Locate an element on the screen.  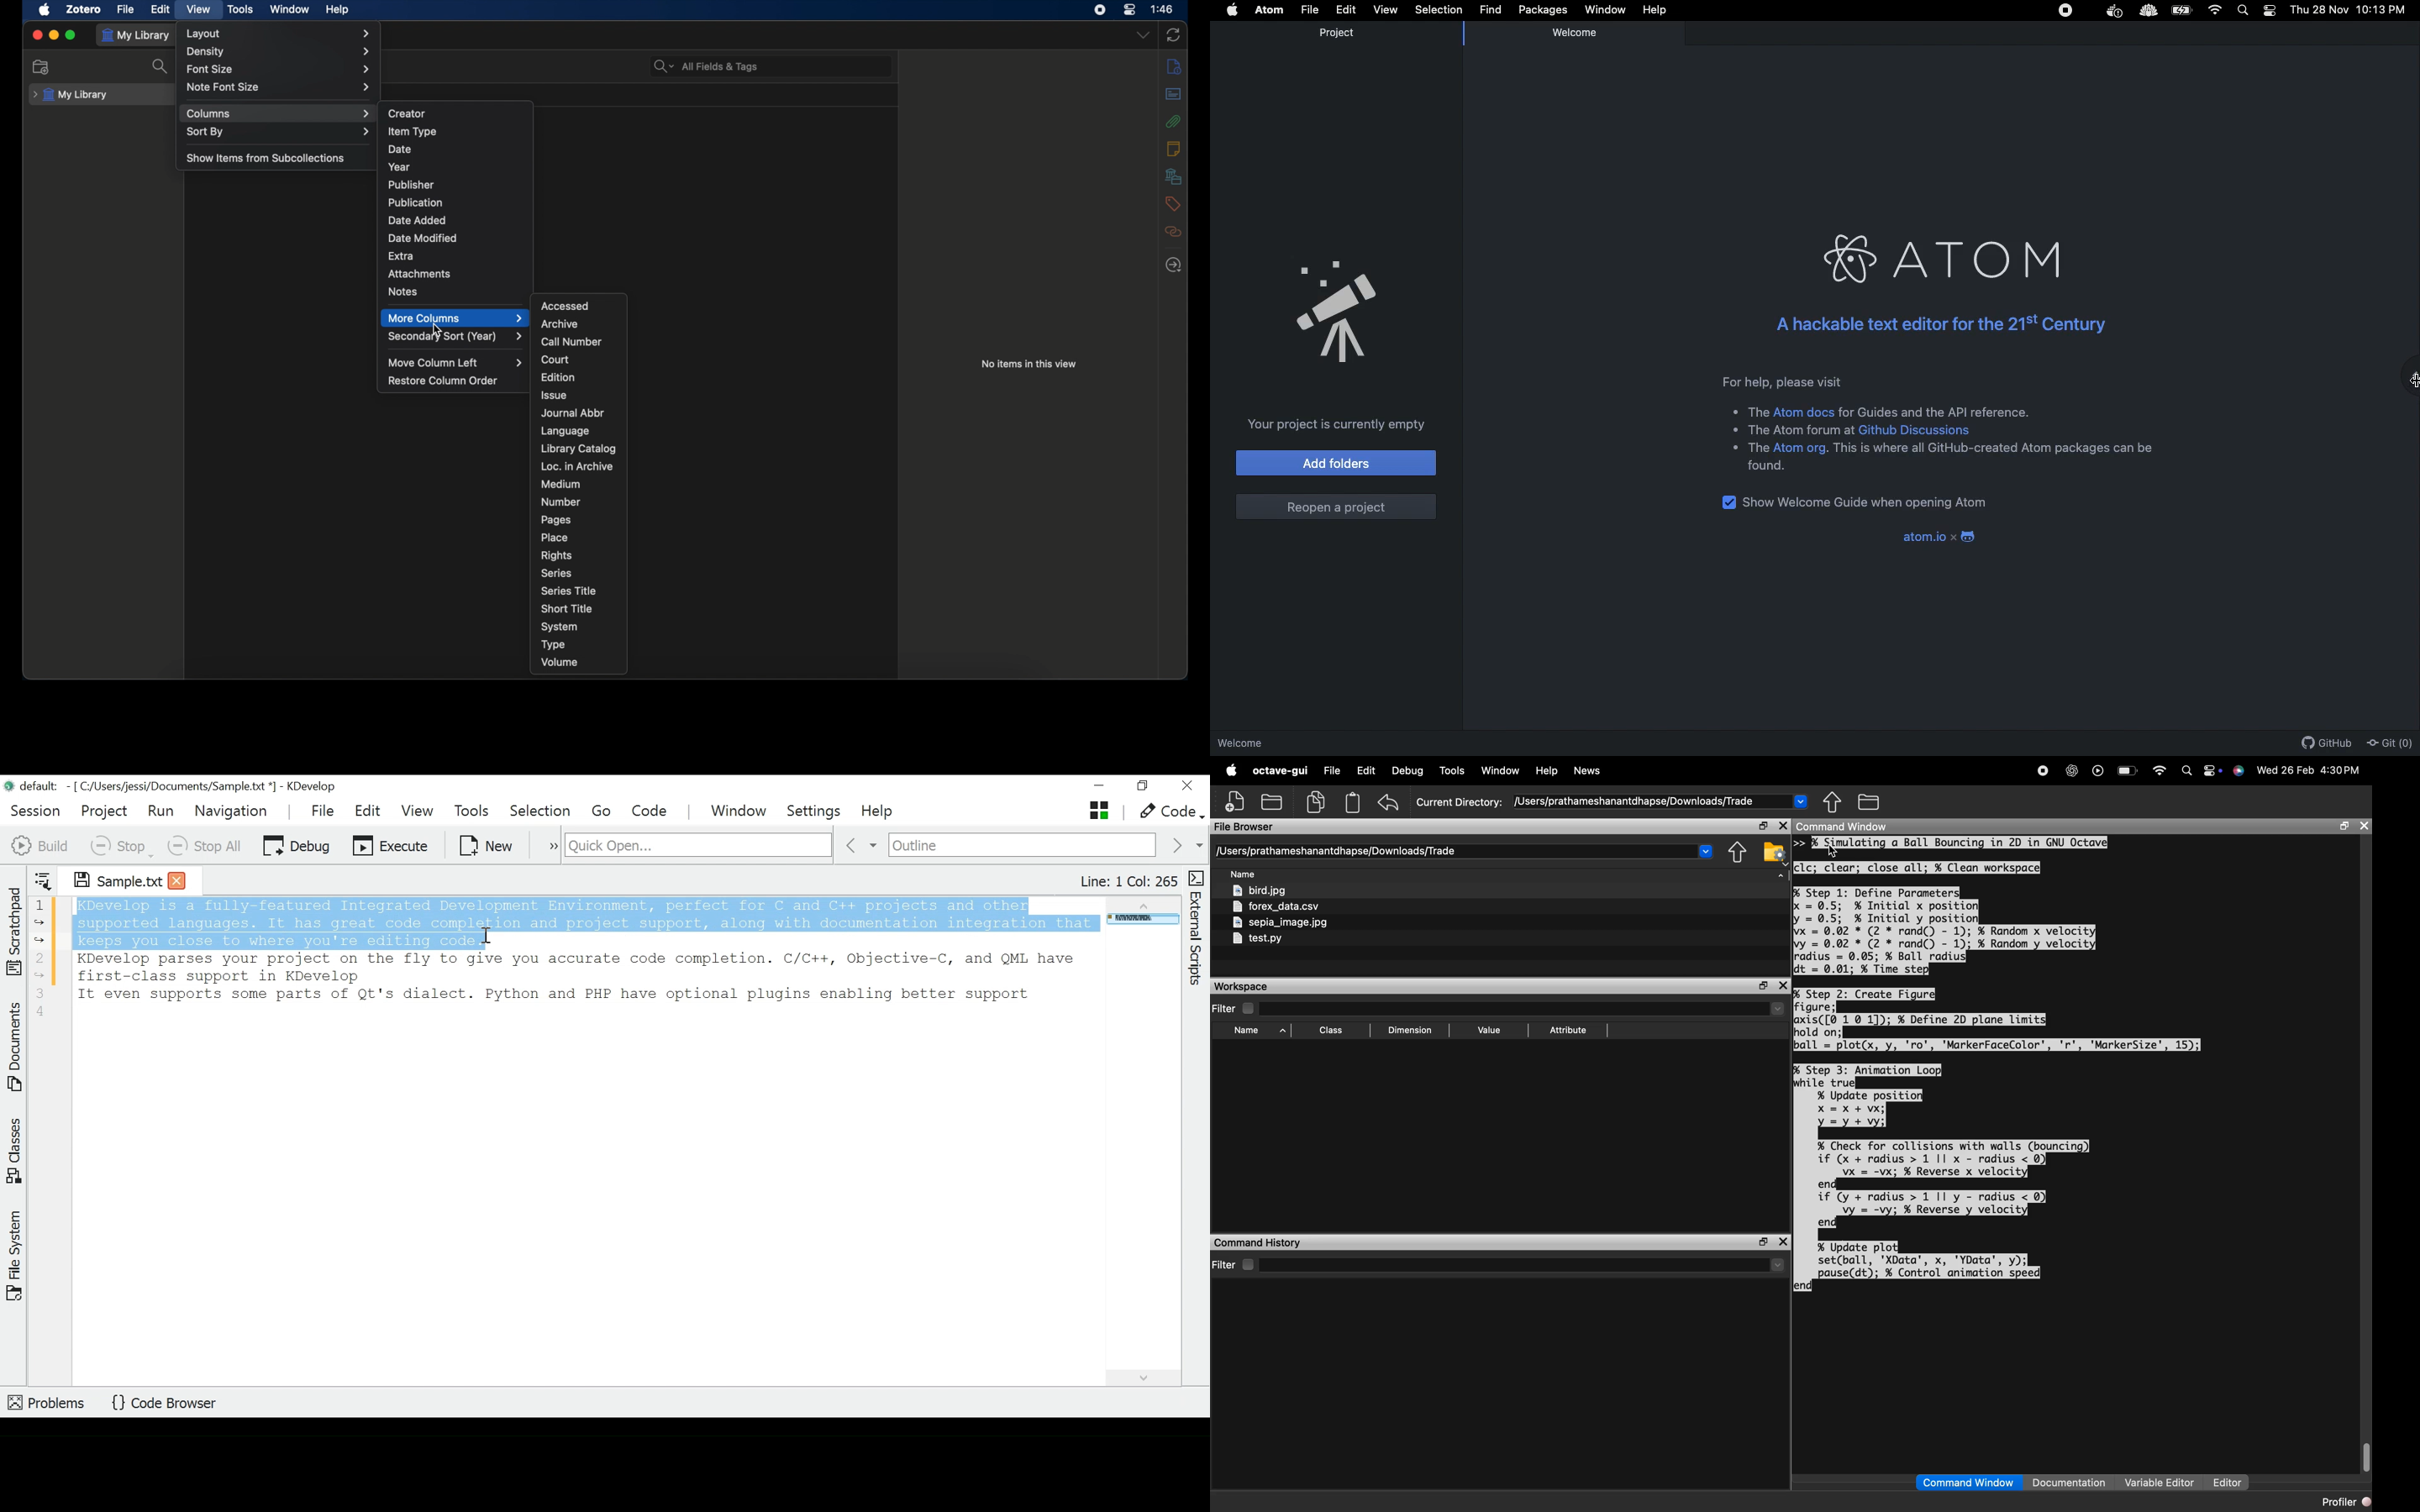
zotero is located at coordinates (83, 9).